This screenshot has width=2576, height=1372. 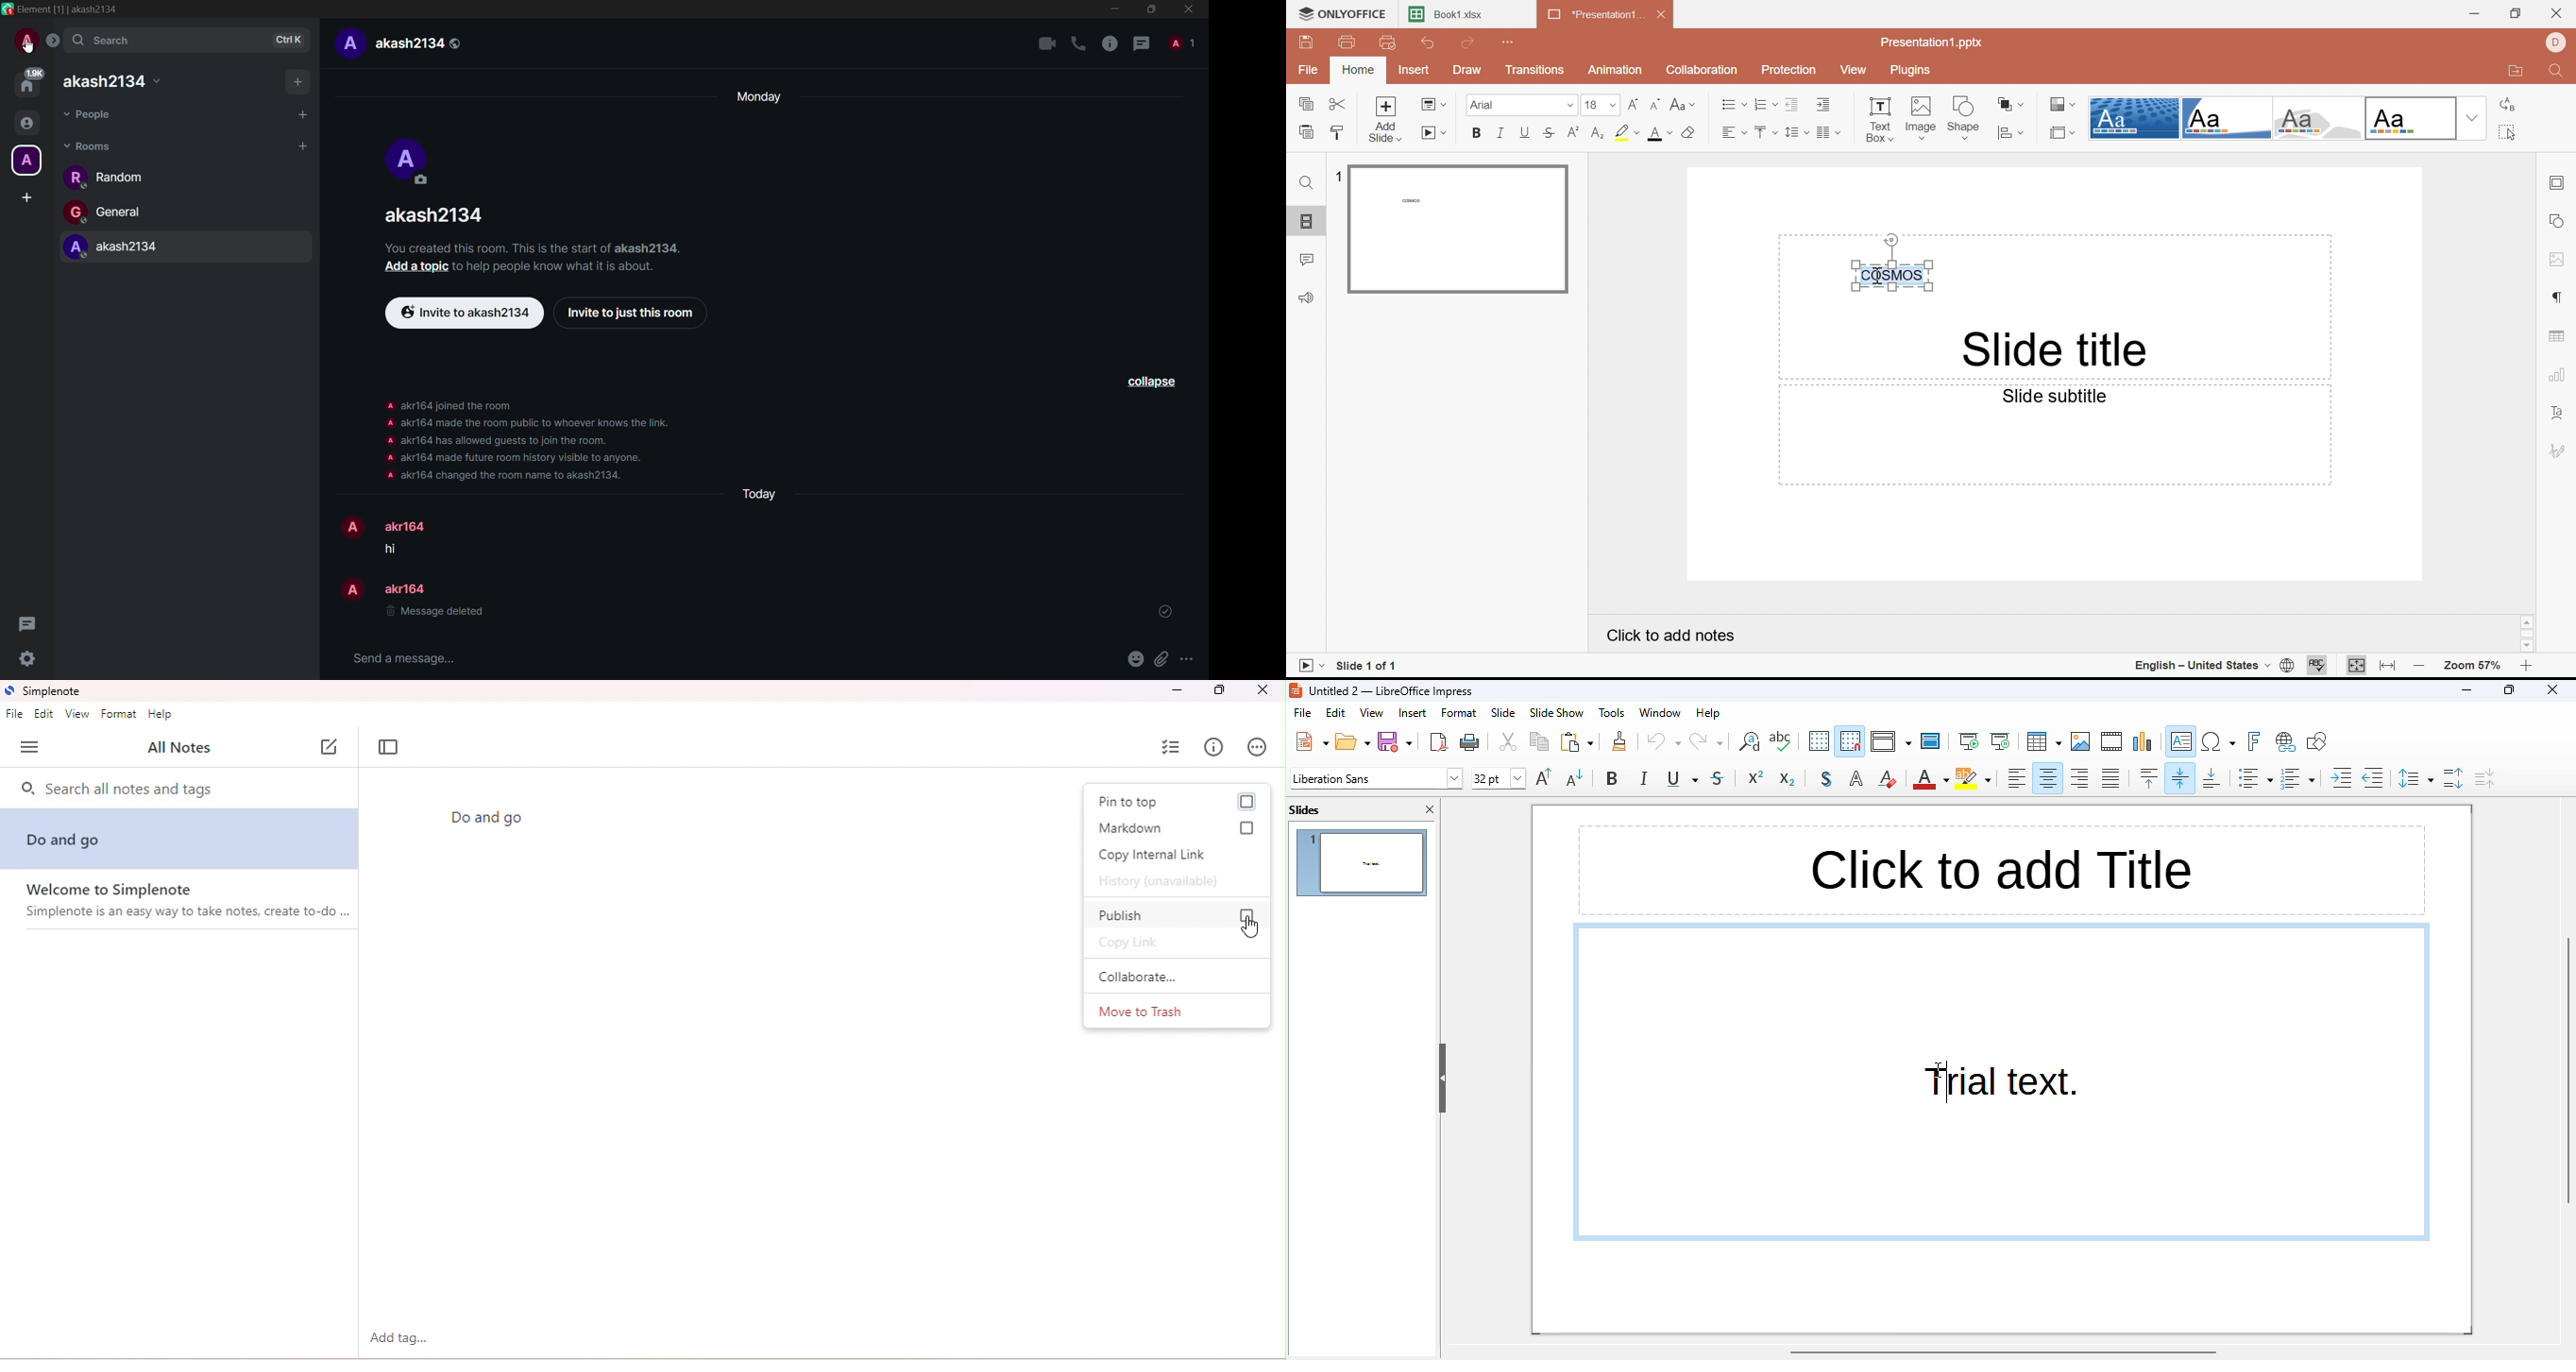 What do you see at coordinates (1388, 44) in the screenshot?
I see `Quick print` at bounding box center [1388, 44].